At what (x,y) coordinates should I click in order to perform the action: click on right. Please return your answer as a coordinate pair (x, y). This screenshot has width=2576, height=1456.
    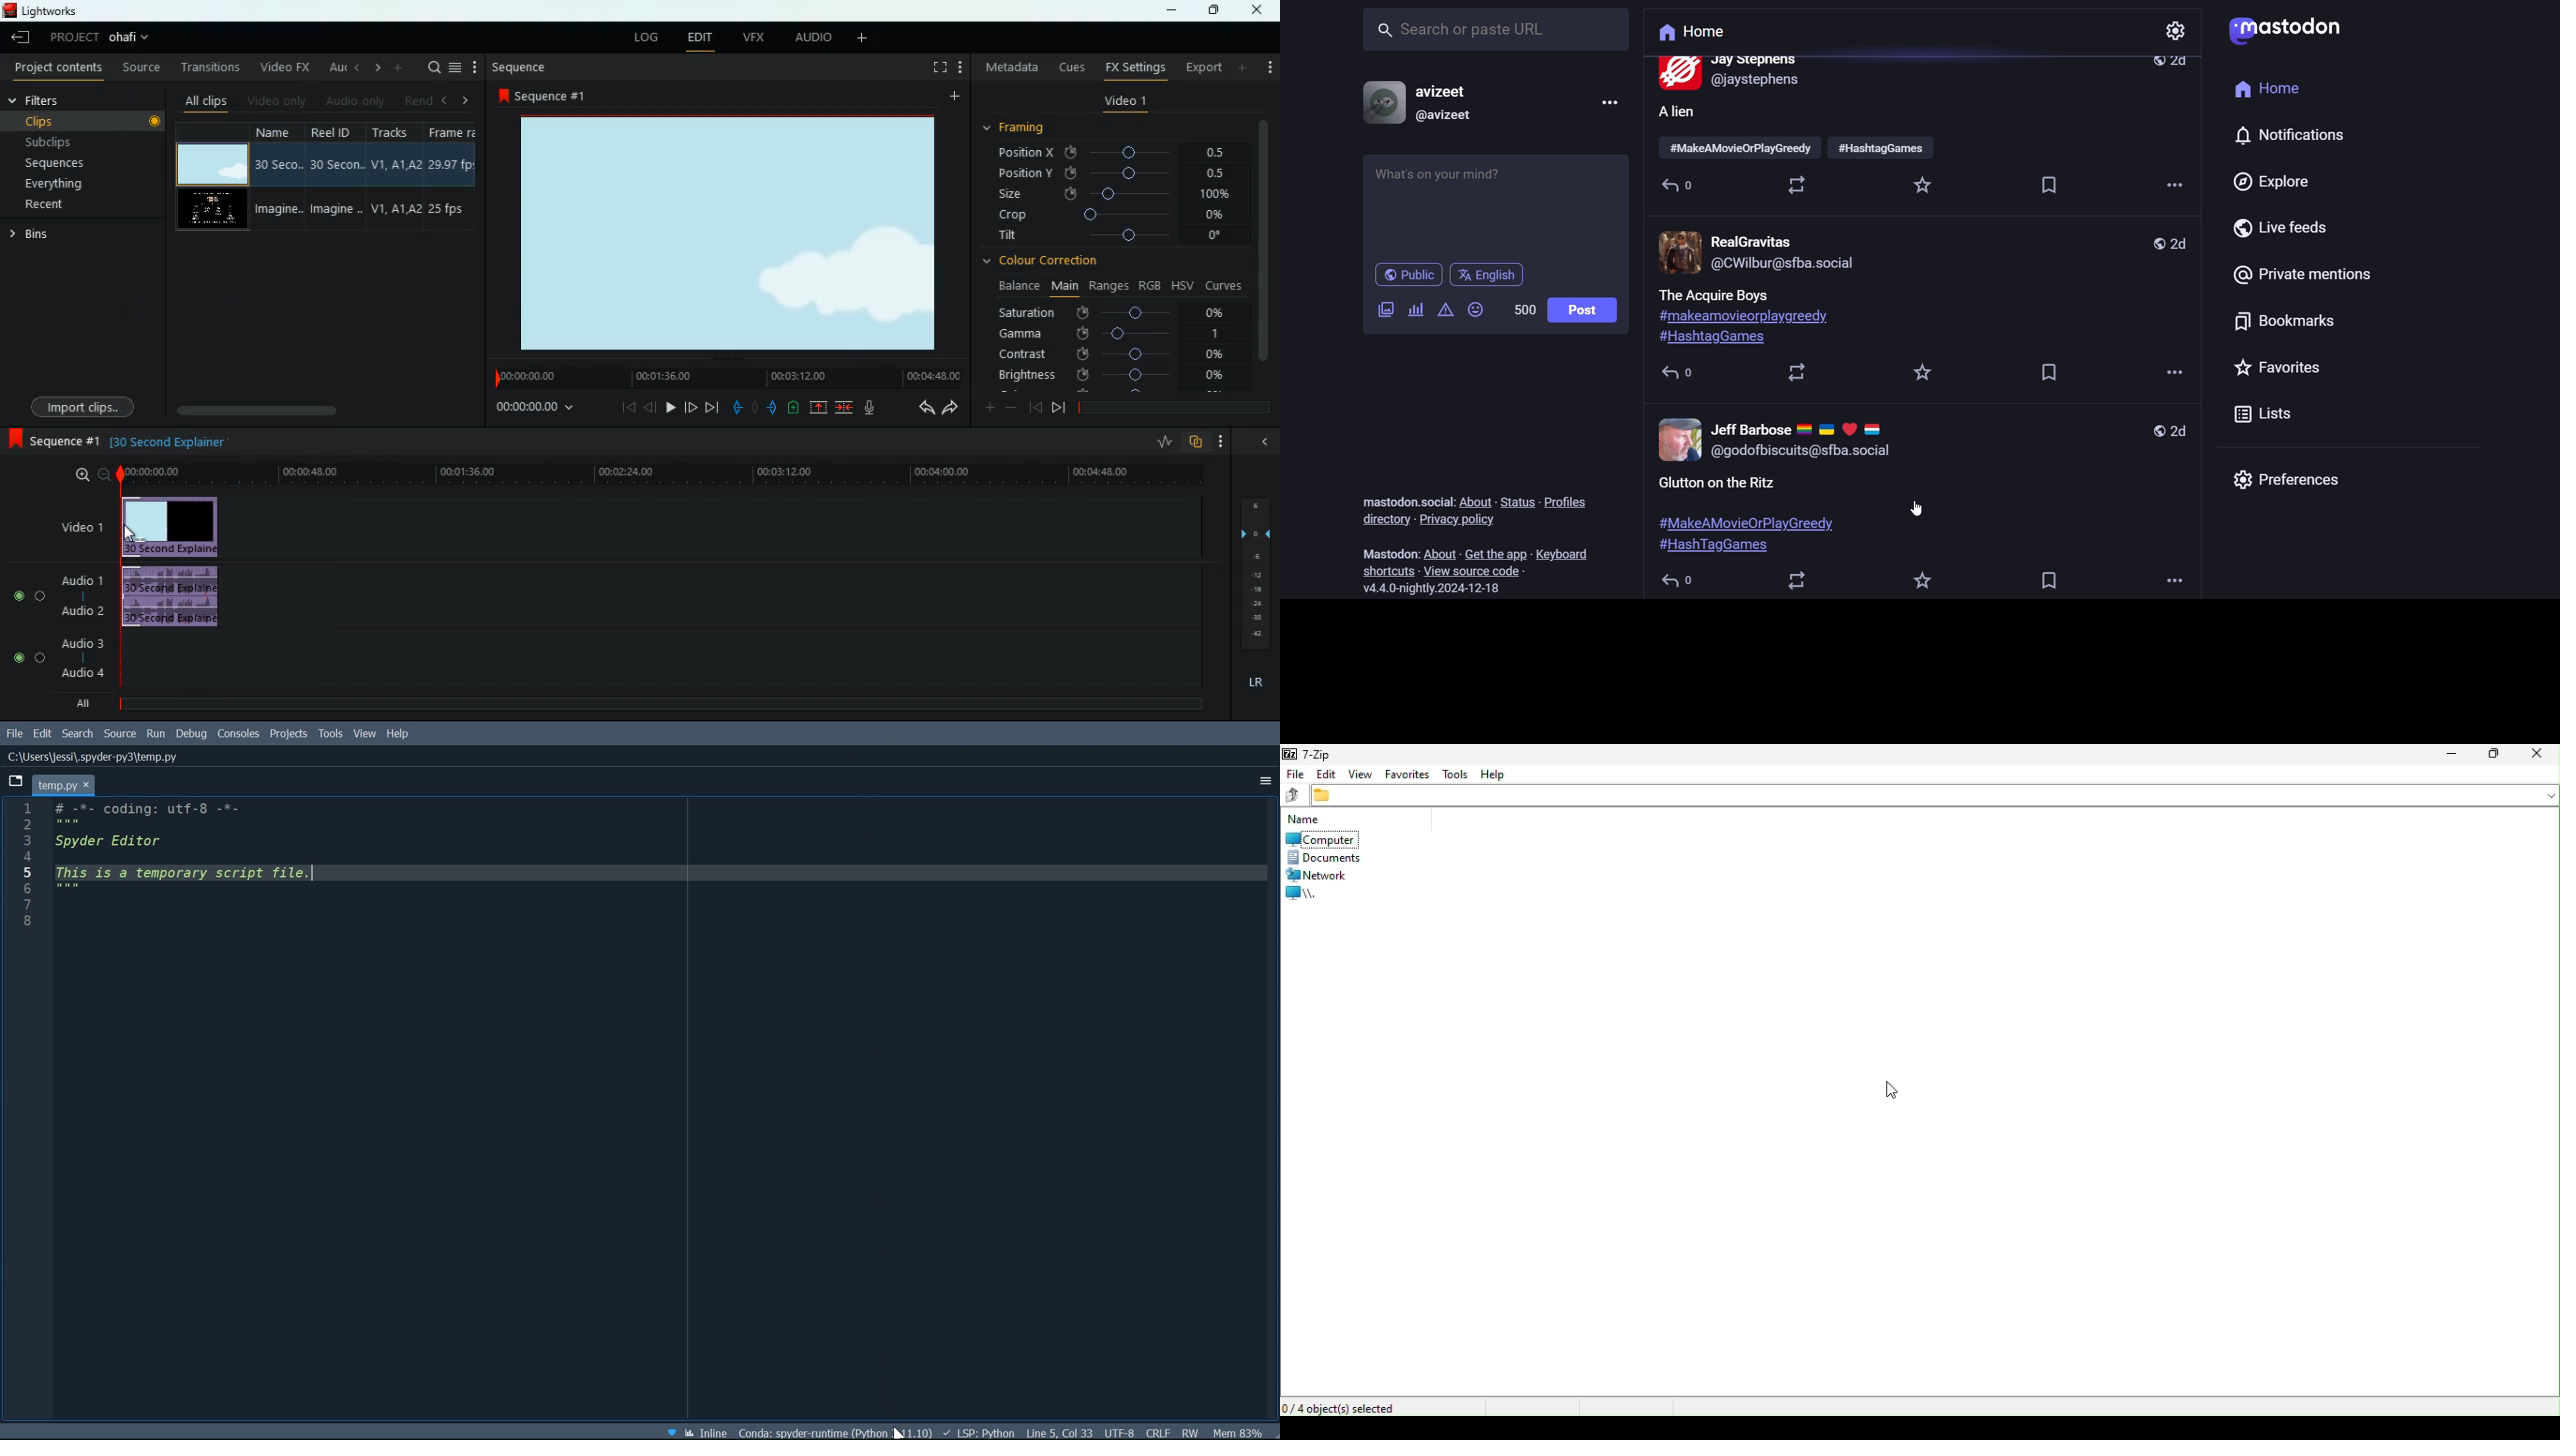
    Looking at the image, I should click on (376, 67).